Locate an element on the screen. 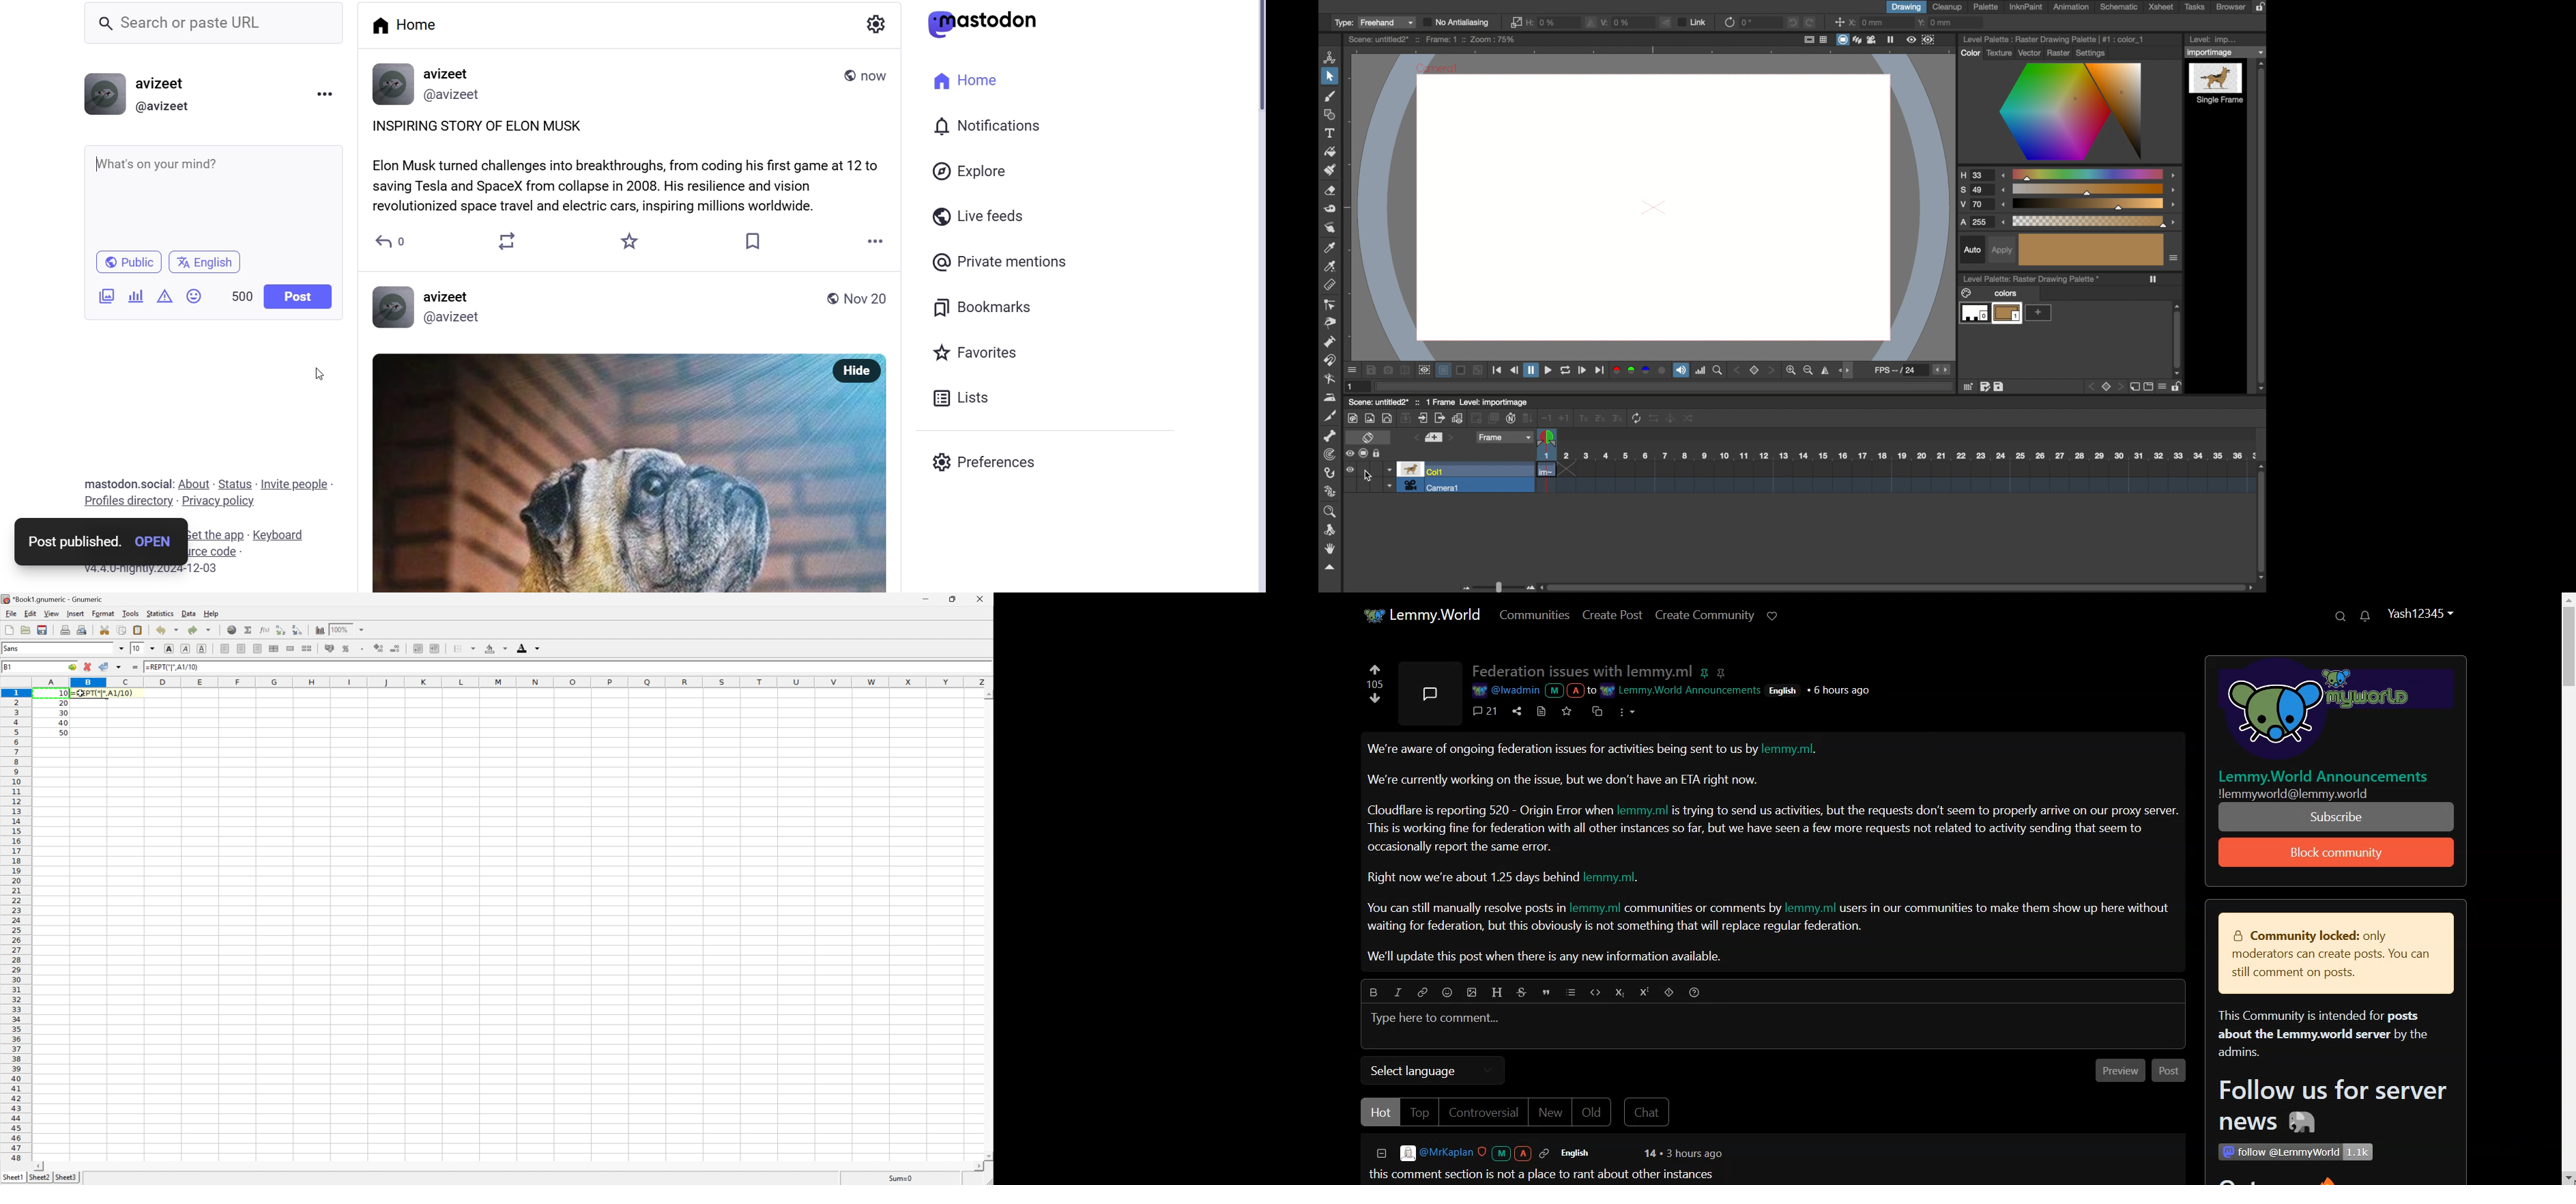  screen is located at coordinates (2147, 387).